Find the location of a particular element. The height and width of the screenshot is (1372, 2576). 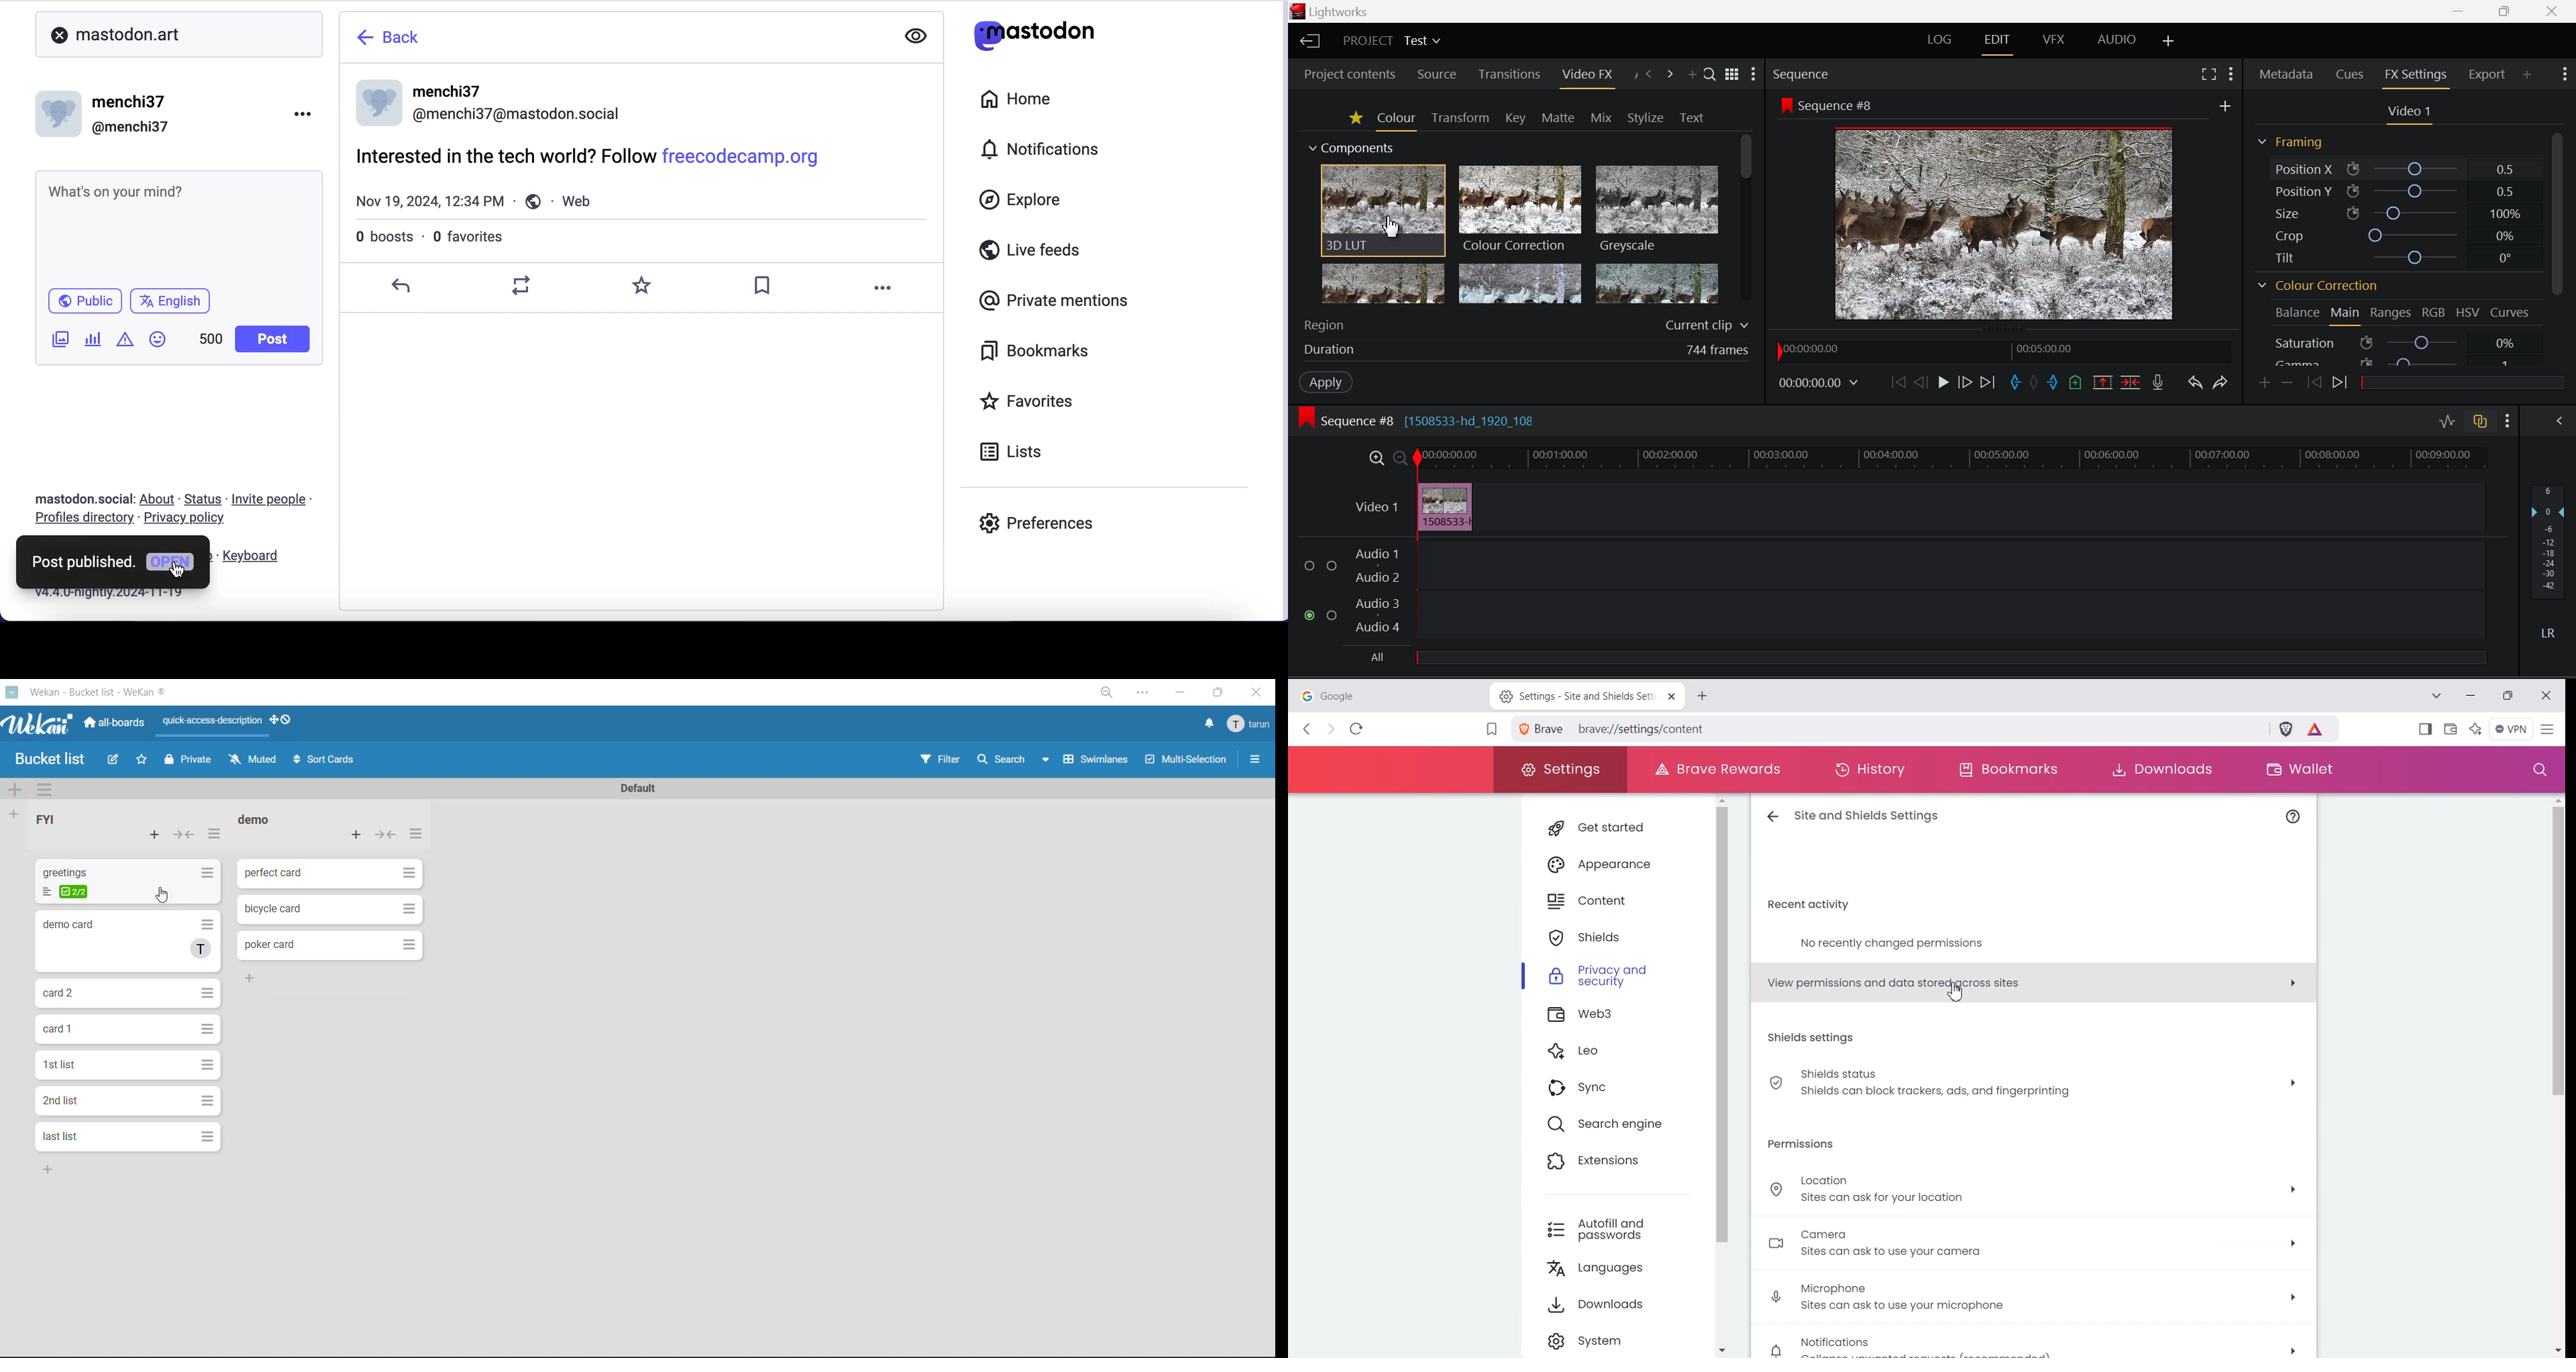

Colour Correction is located at coordinates (1521, 209).